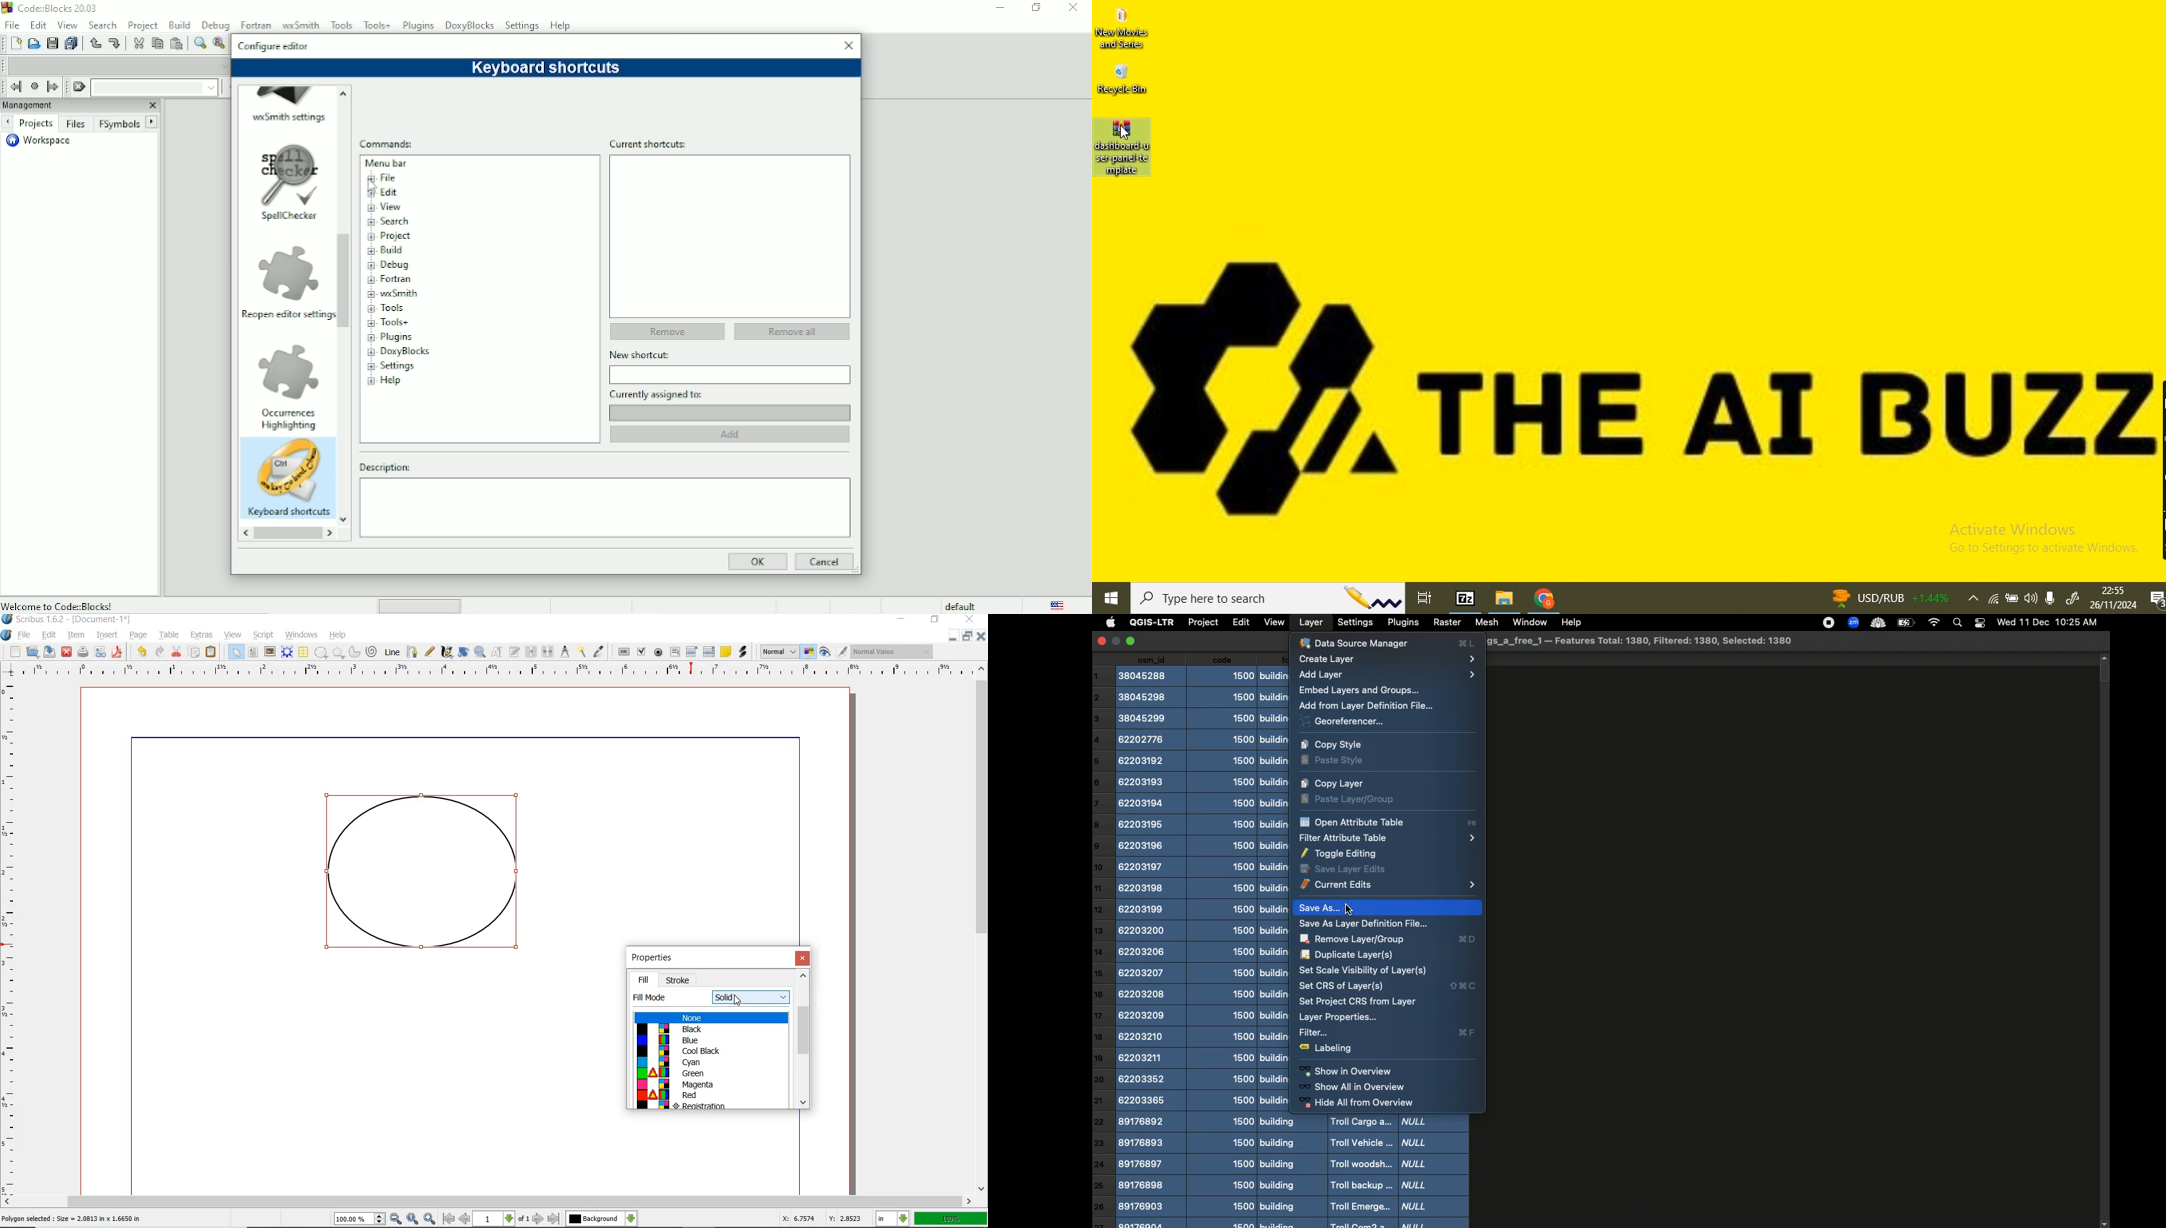 The height and width of the screenshot is (1232, 2184). What do you see at coordinates (49, 652) in the screenshot?
I see `SAVE` at bounding box center [49, 652].